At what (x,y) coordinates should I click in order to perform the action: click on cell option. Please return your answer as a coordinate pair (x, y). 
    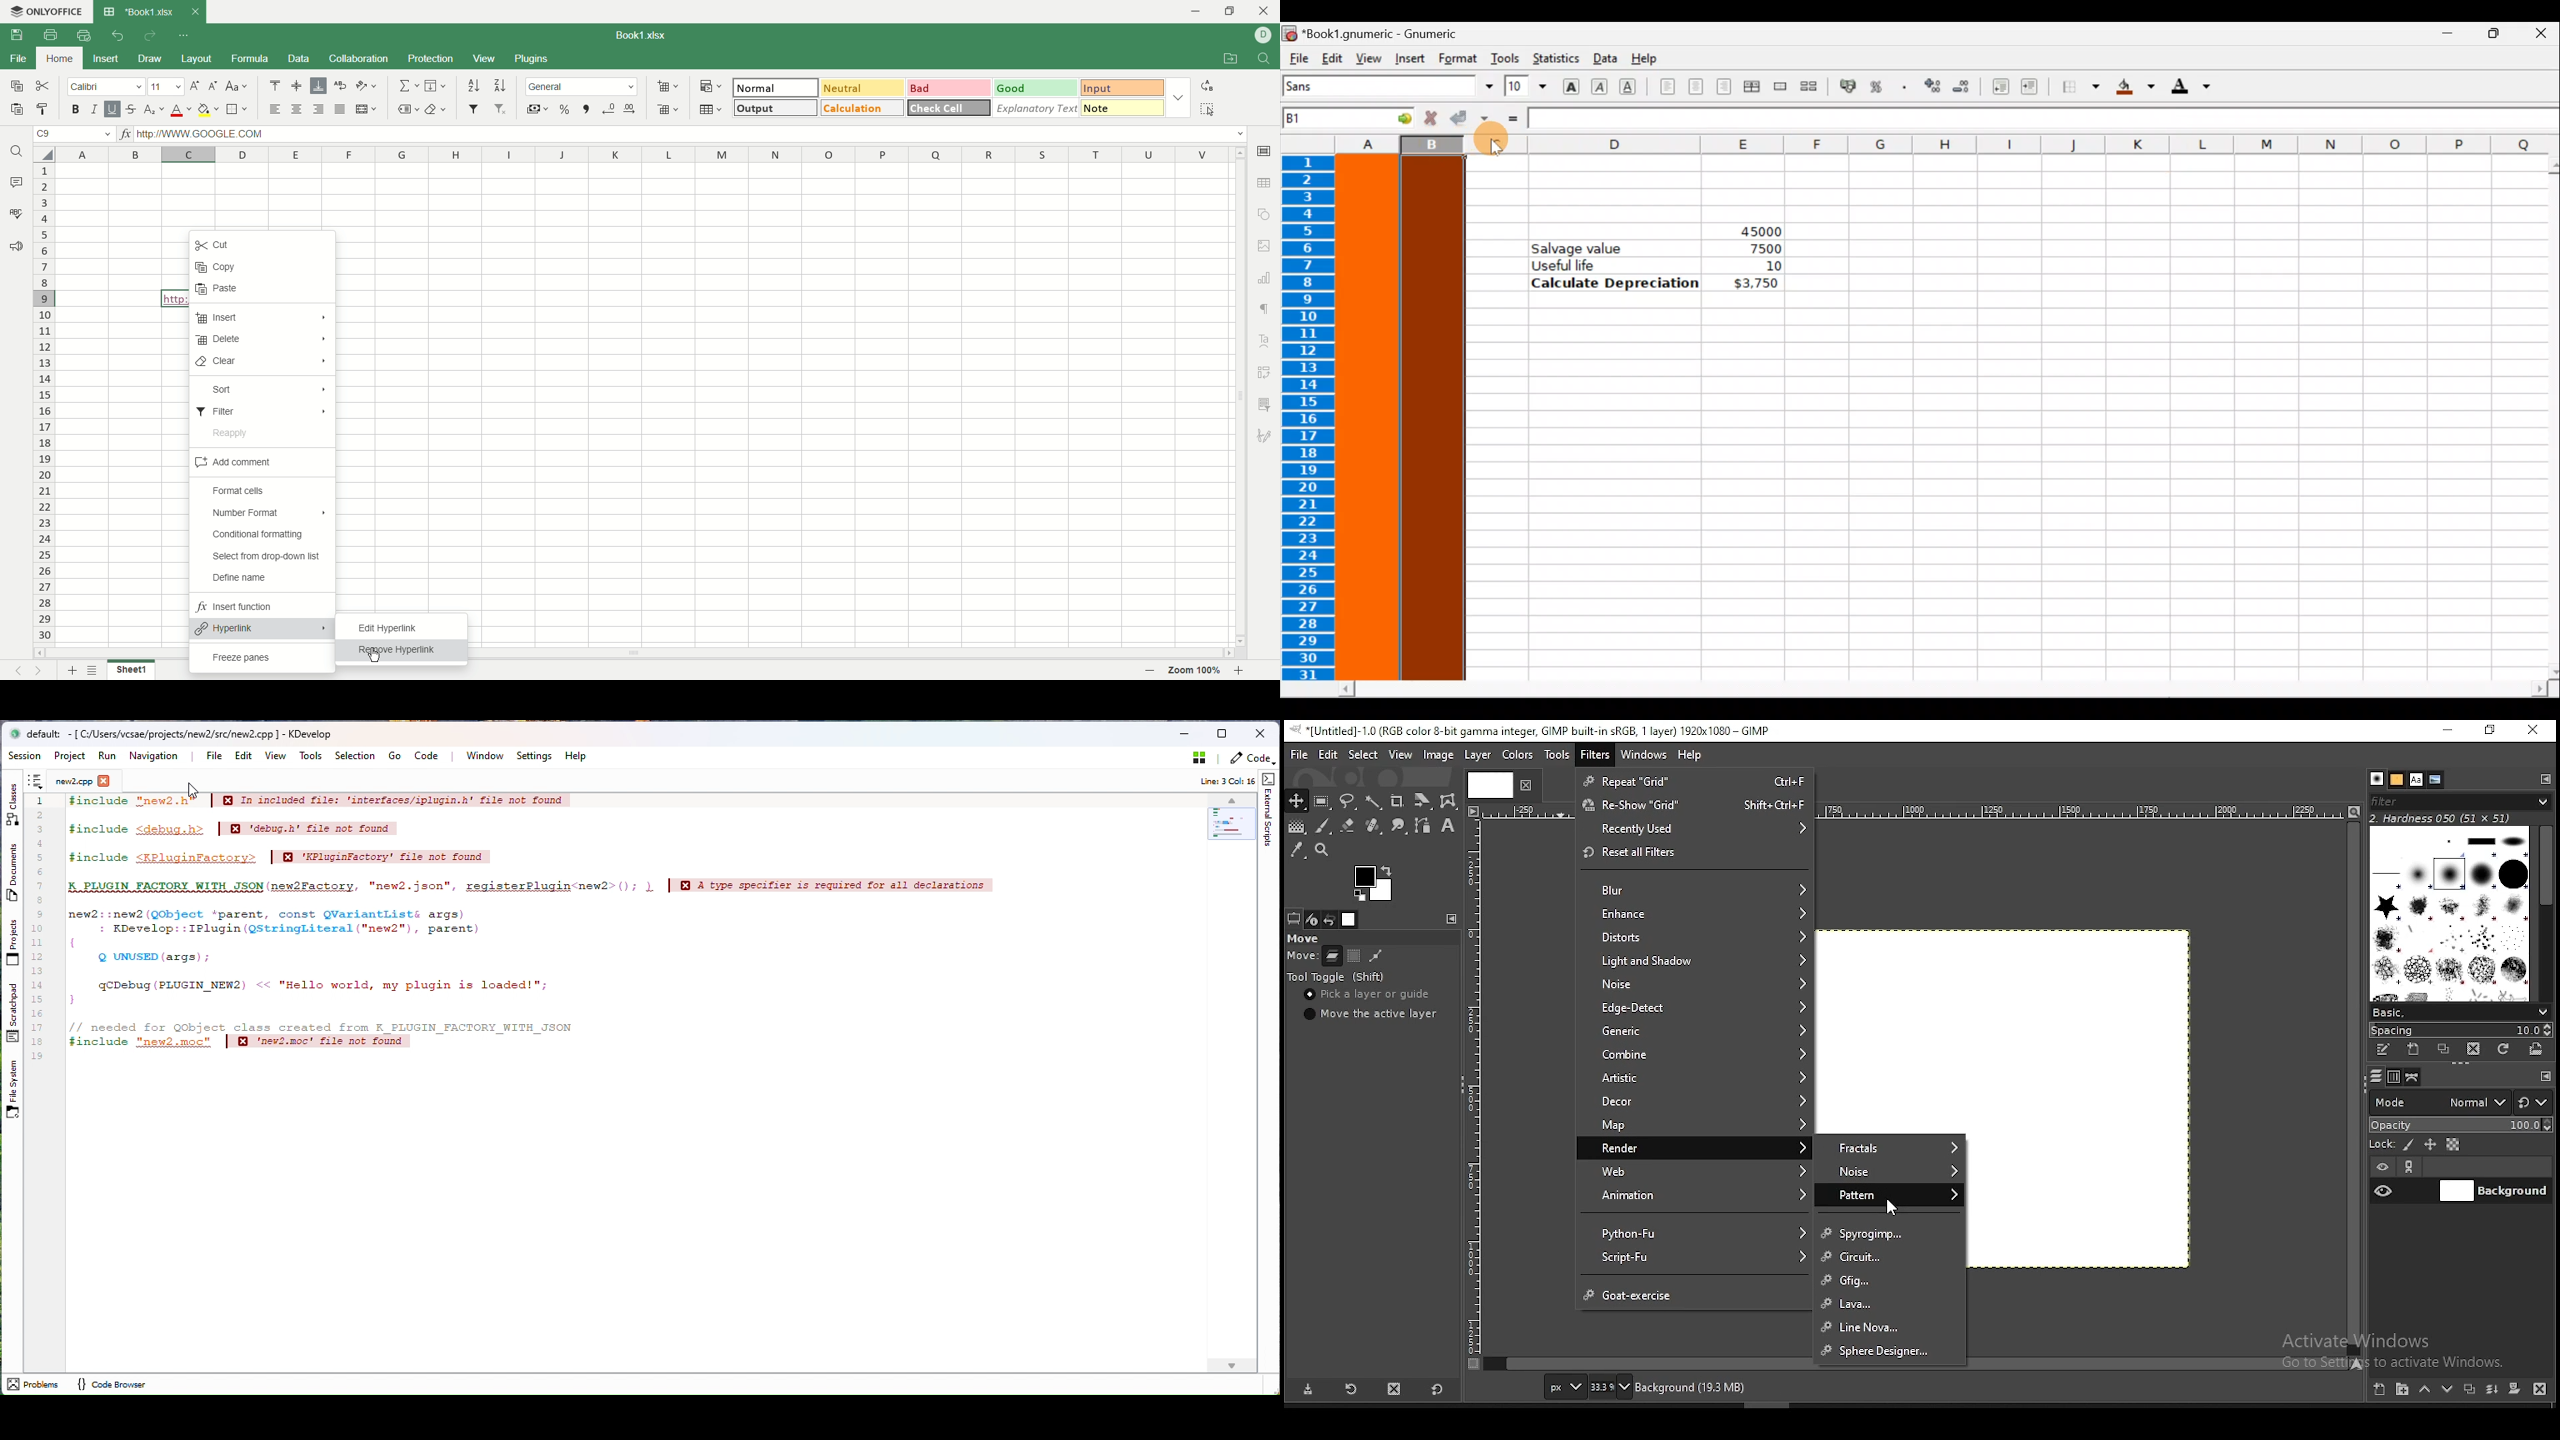
    Looking at the image, I should click on (1267, 151).